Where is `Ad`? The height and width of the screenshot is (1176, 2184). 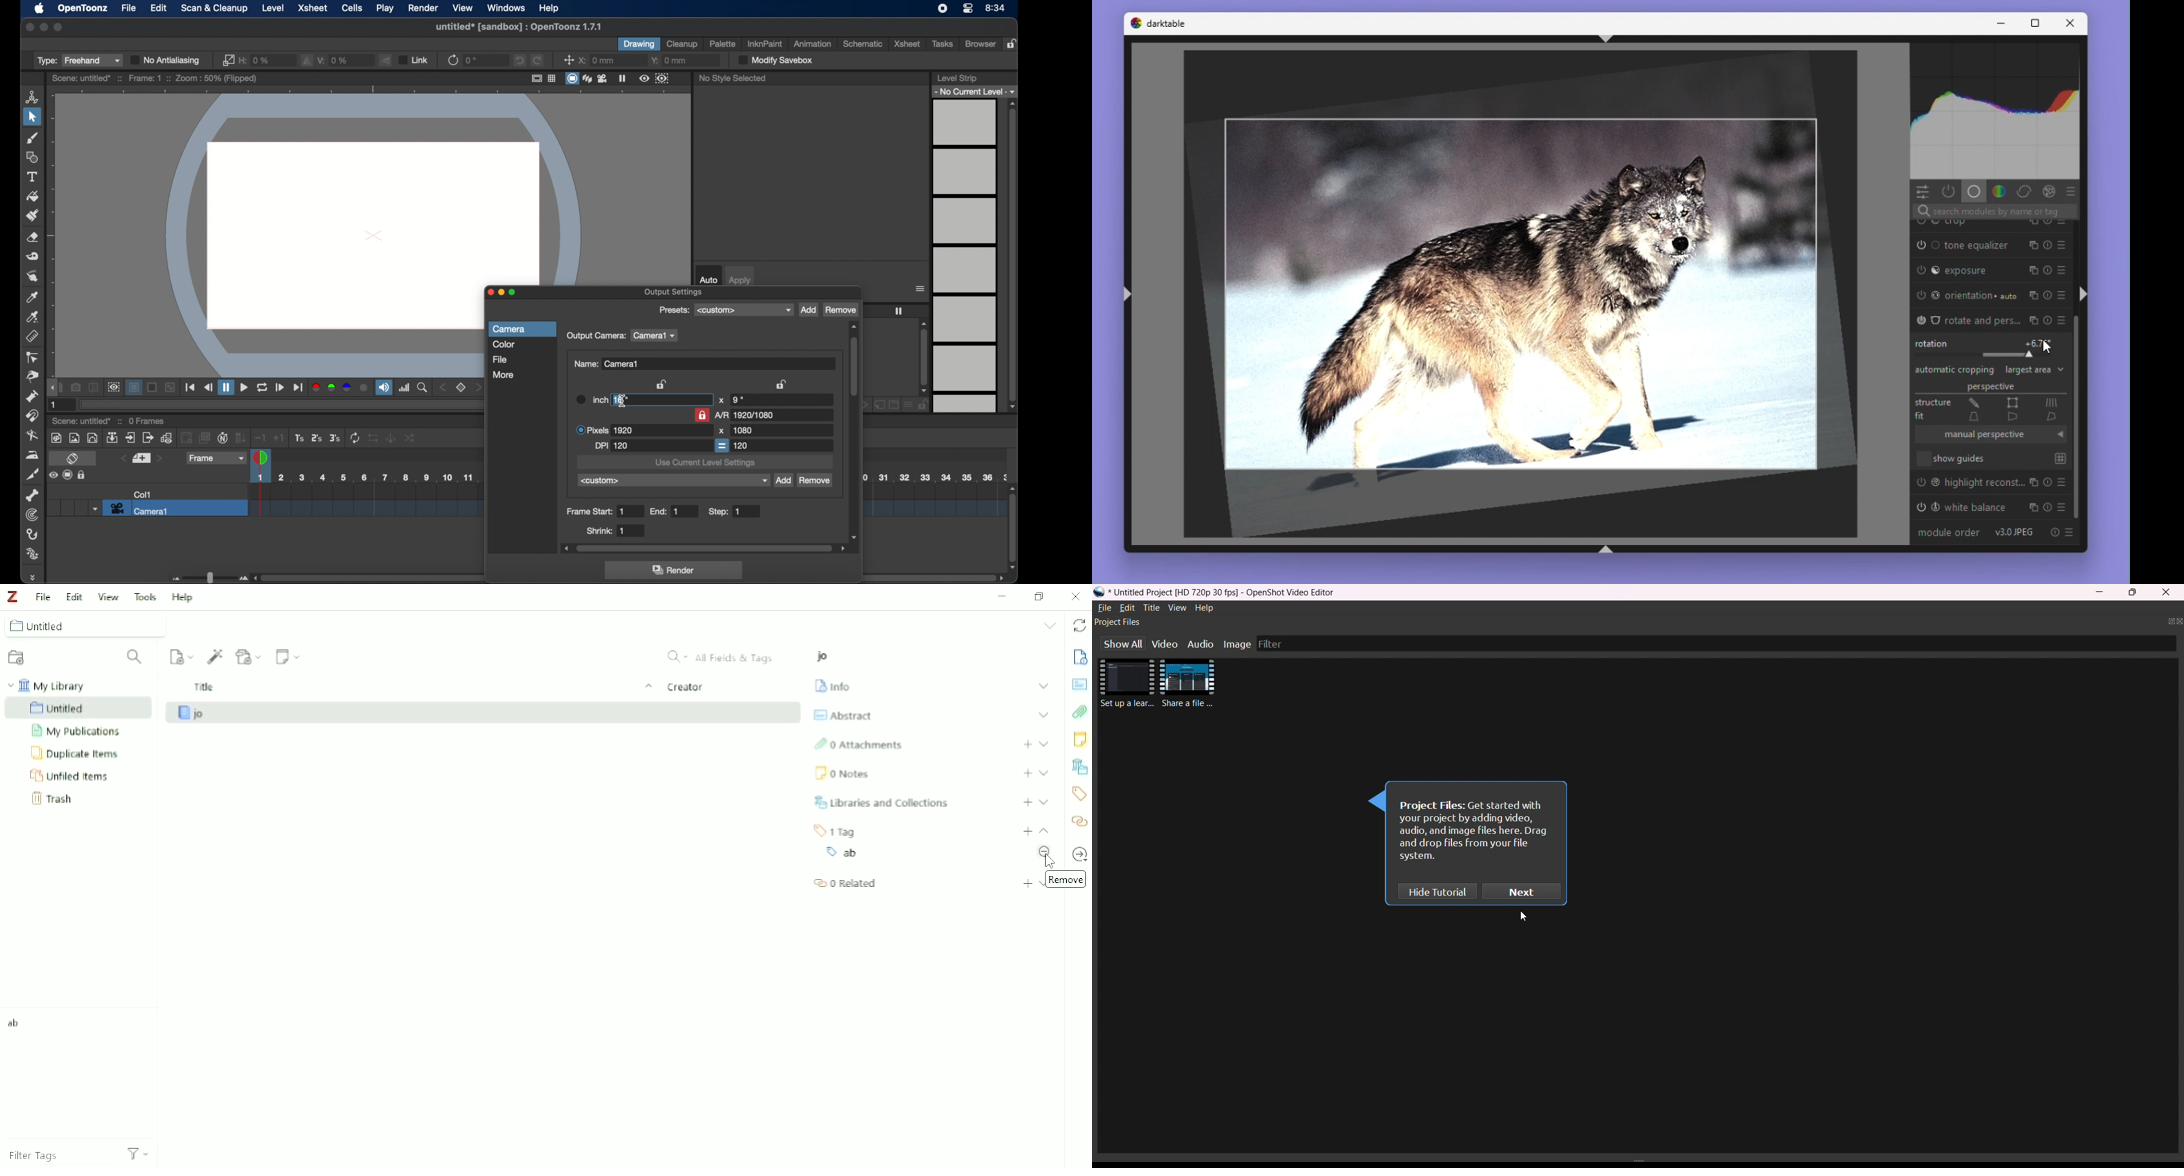
Ad is located at coordinates (1027, 744).